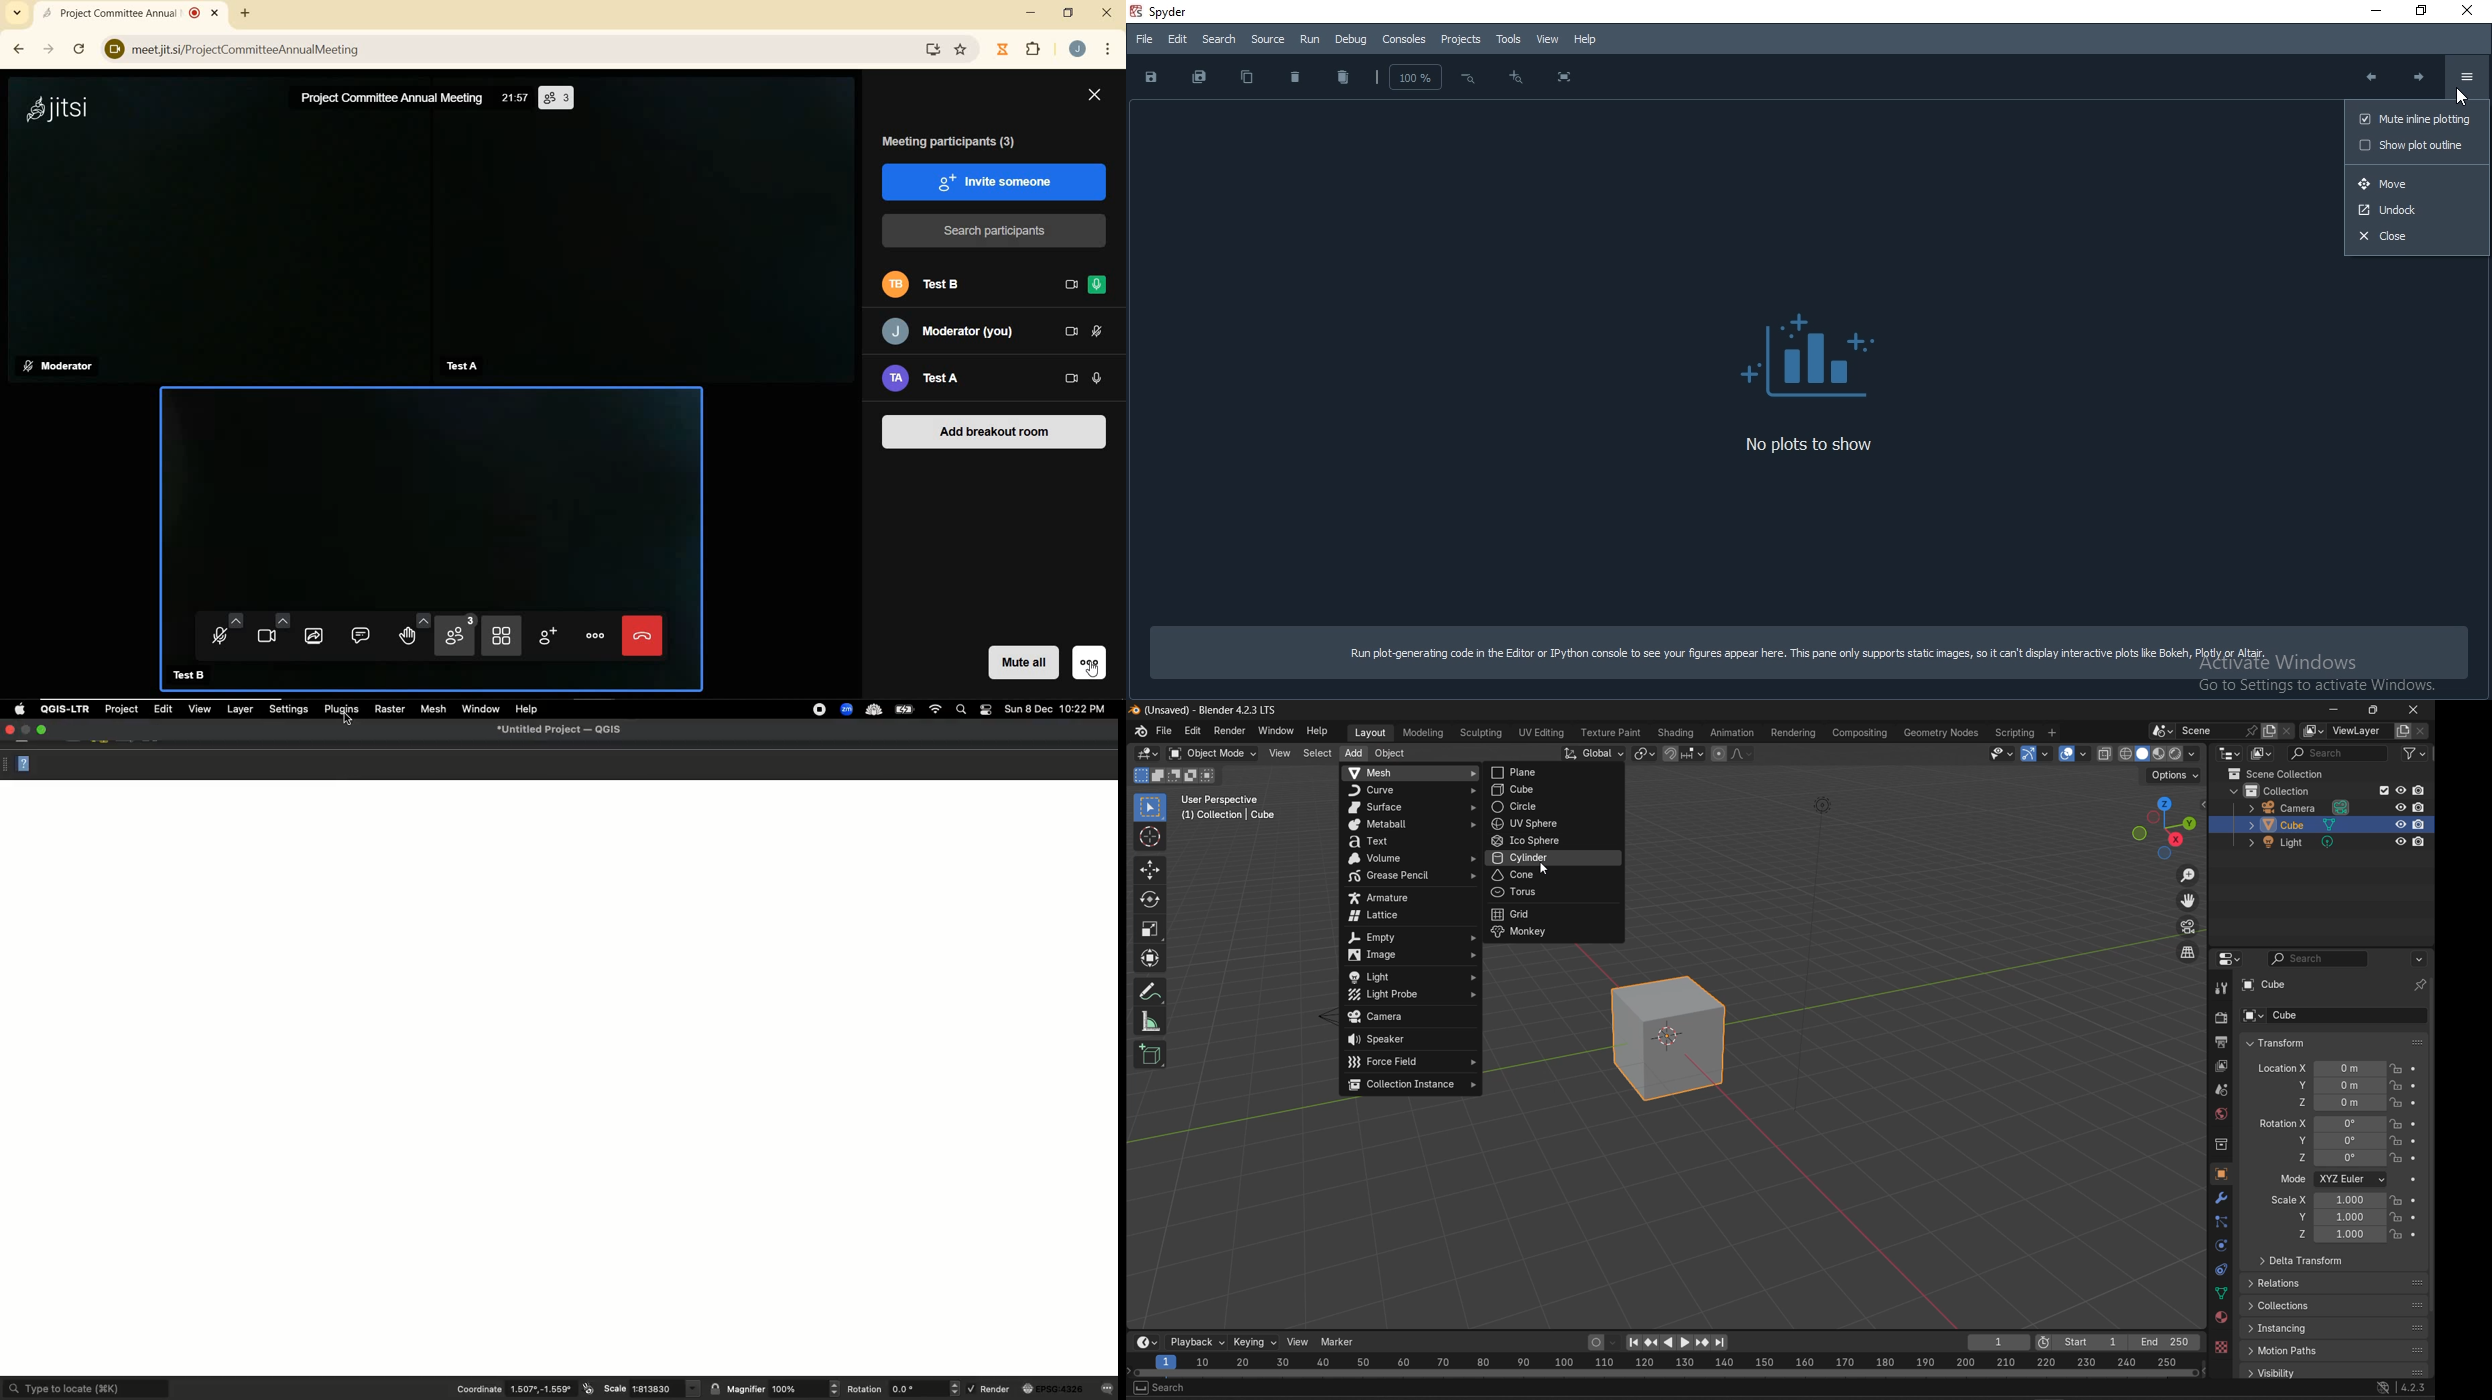 This screenshot has height=1400, width=2492. I want to click on Zoom in, so click(1468, 79).